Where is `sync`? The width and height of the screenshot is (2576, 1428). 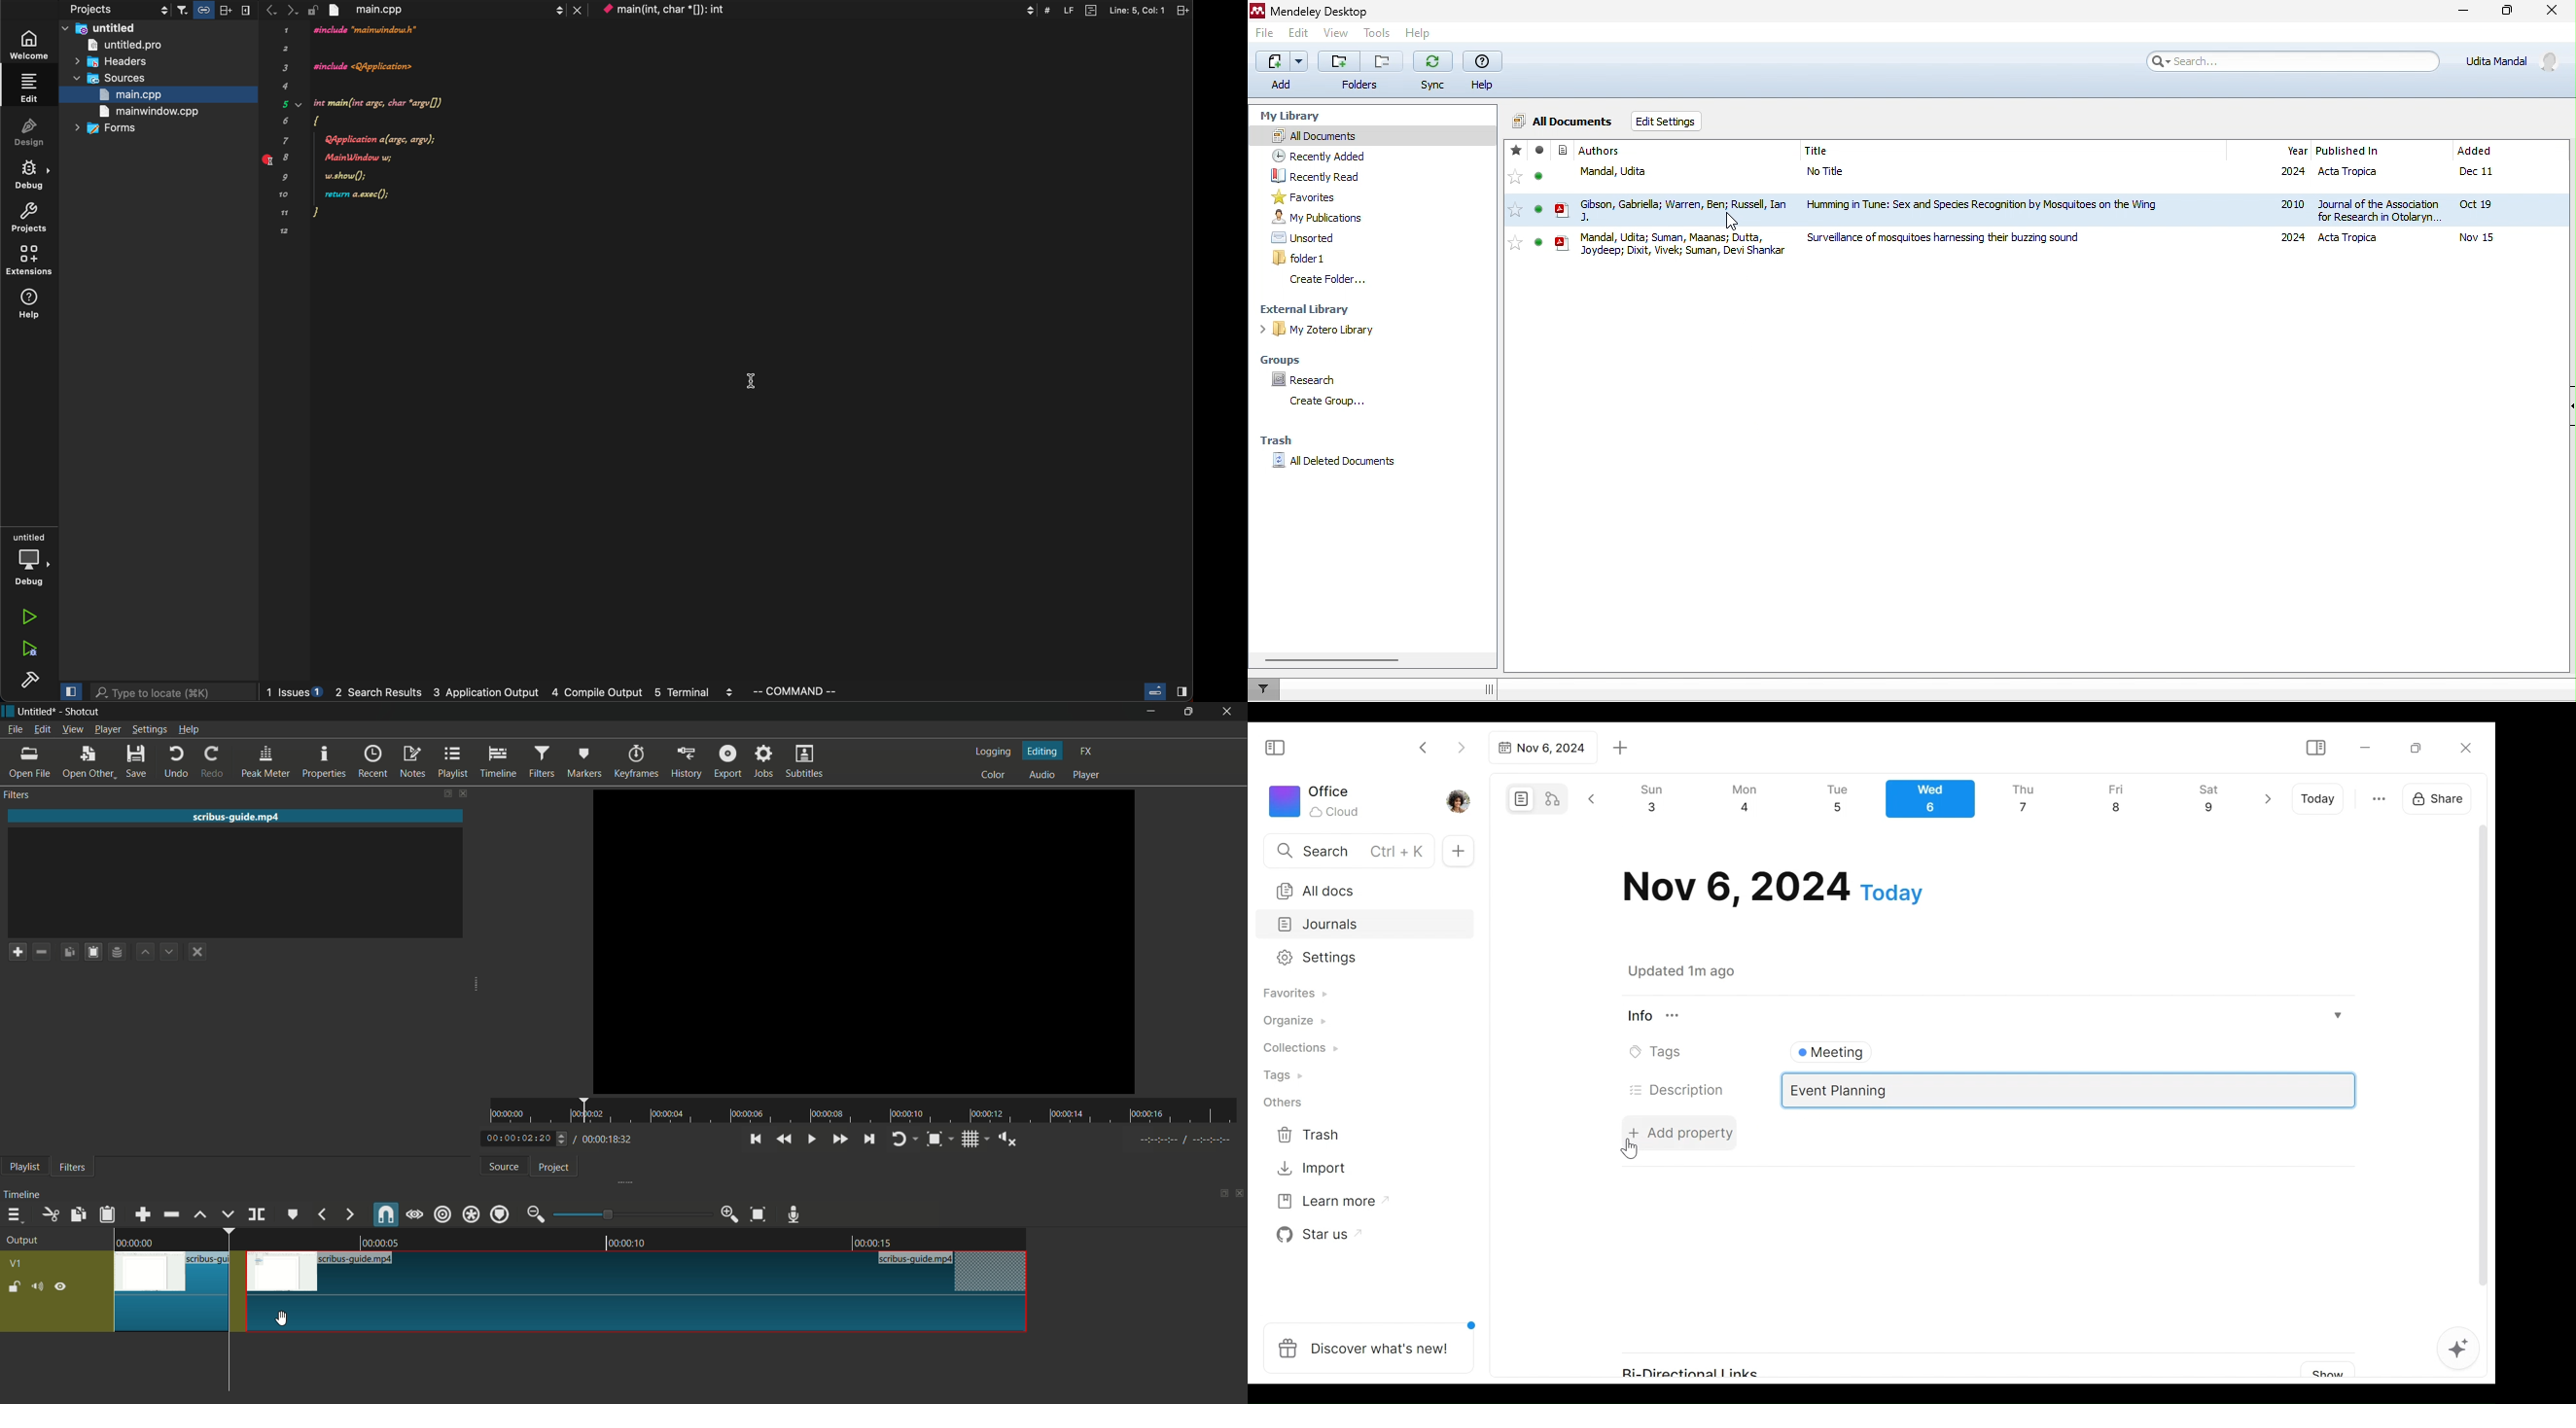
sync is located at coordinates (1434, 85).